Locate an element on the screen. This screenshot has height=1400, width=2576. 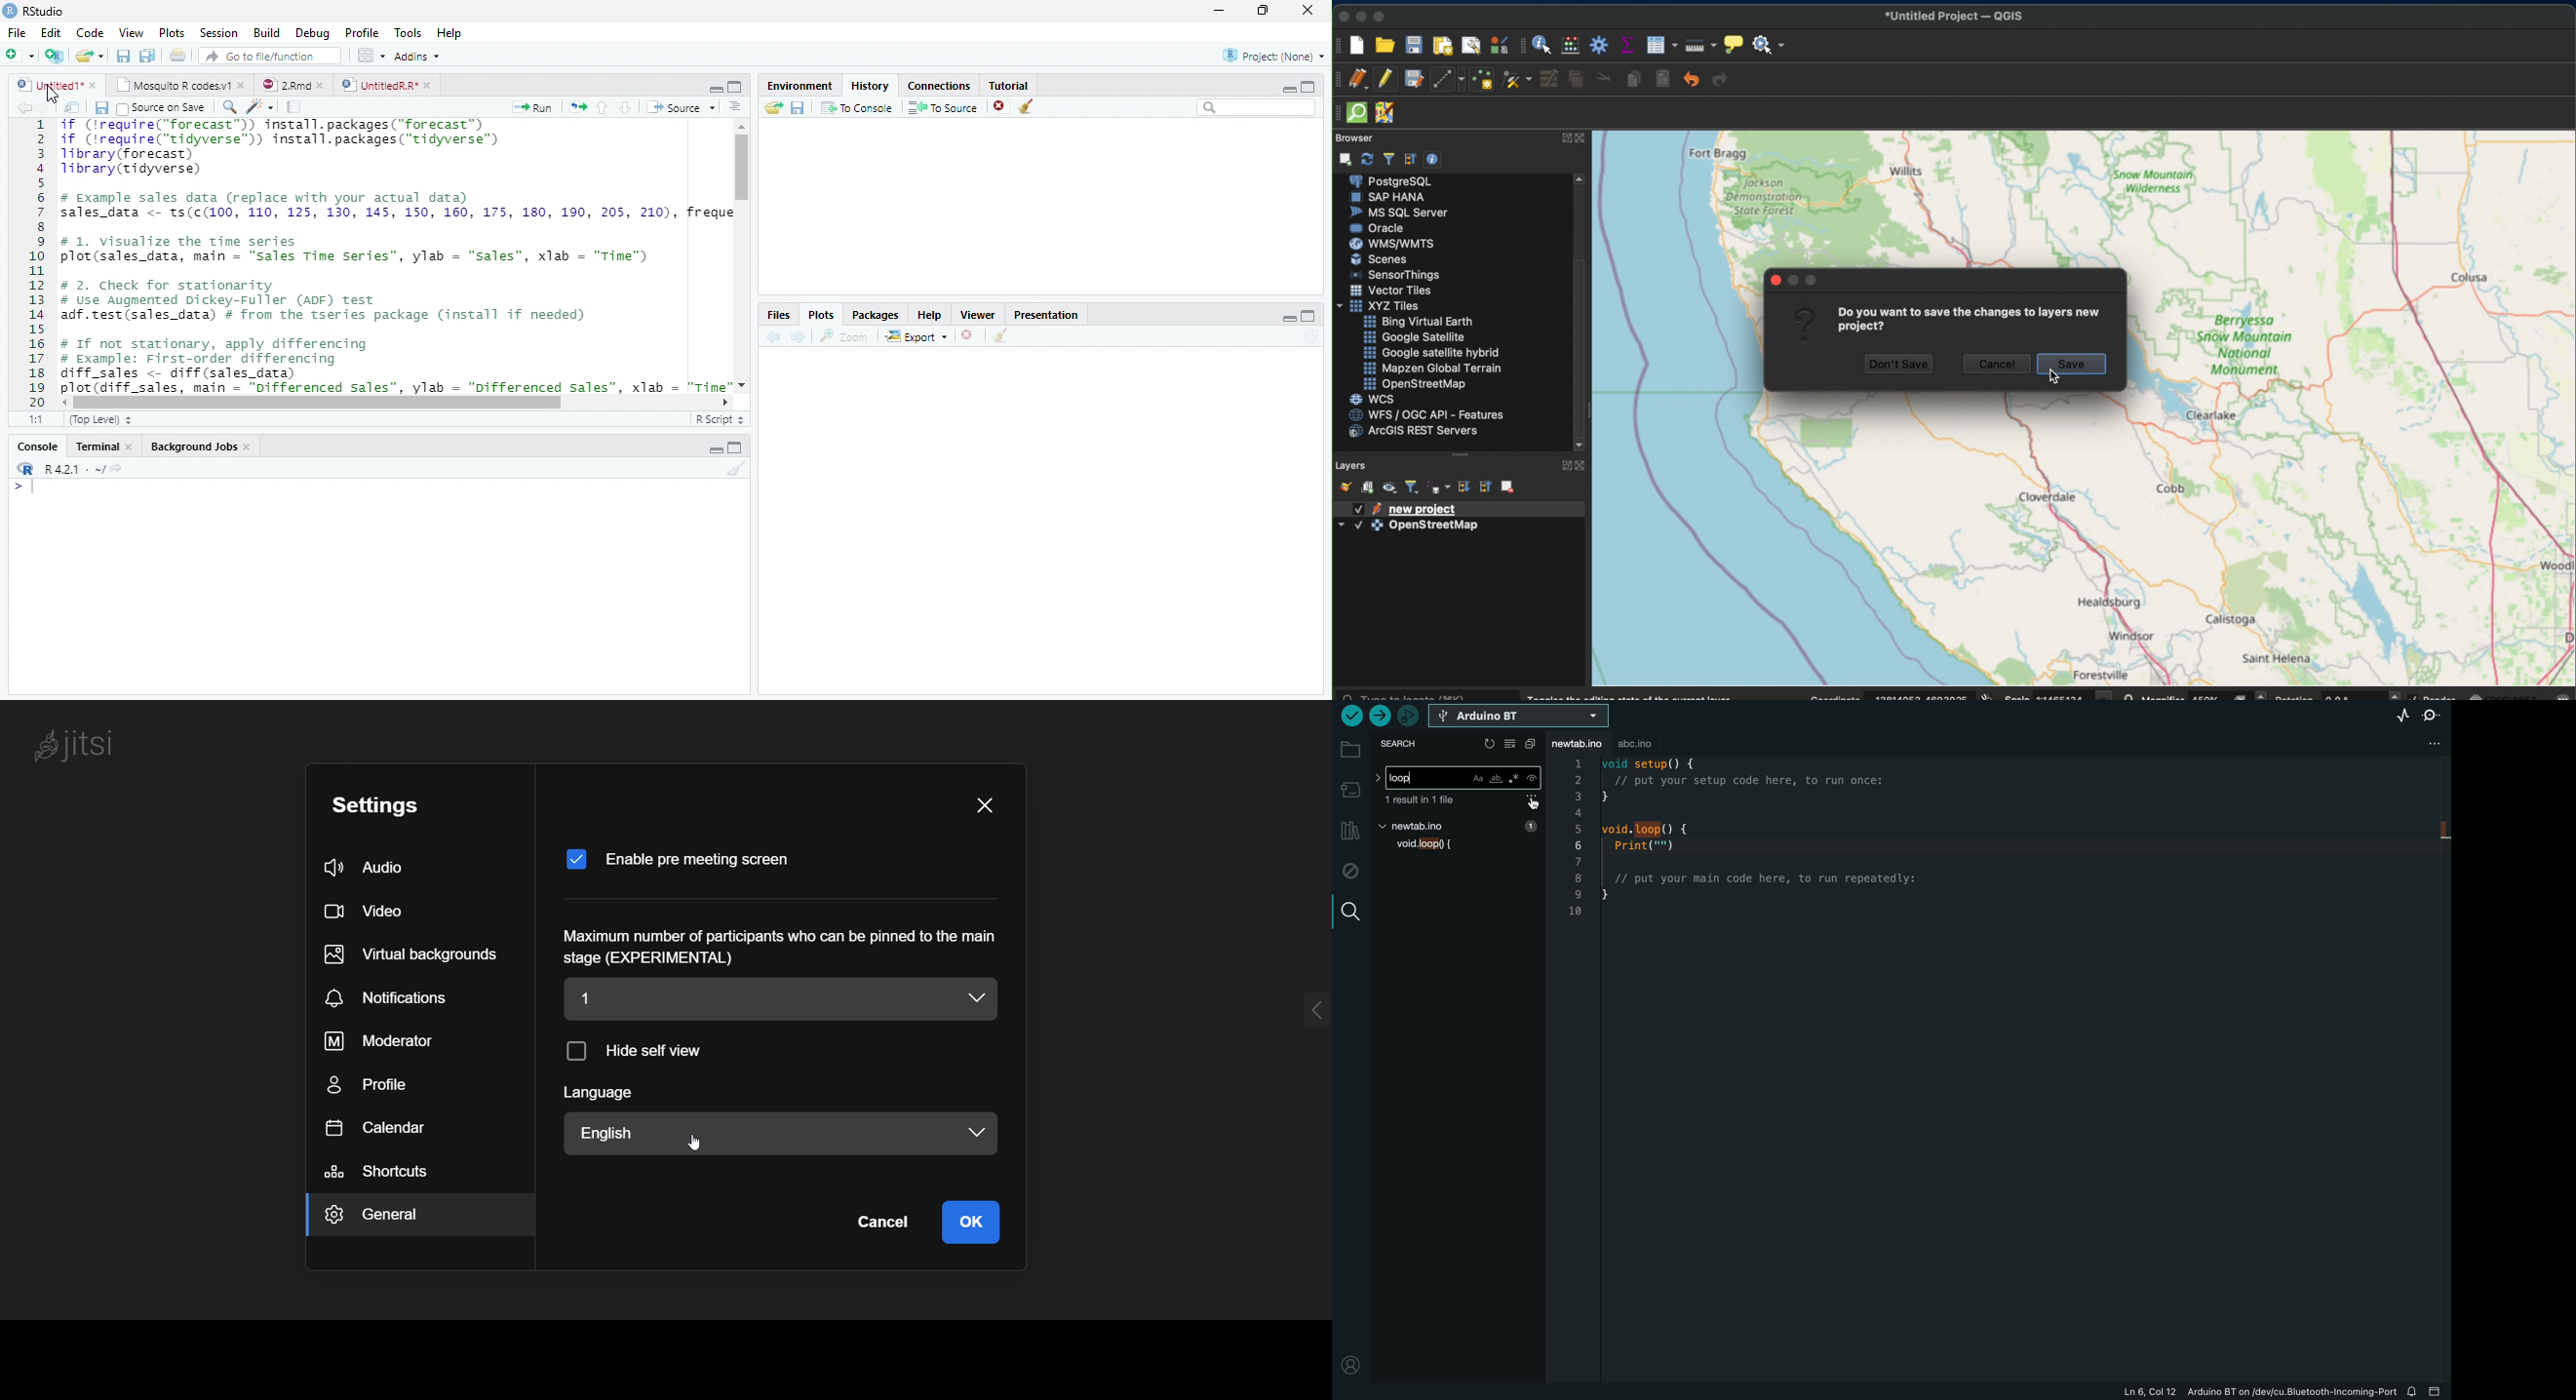
hide self view is located at coordinates (640, 1052).